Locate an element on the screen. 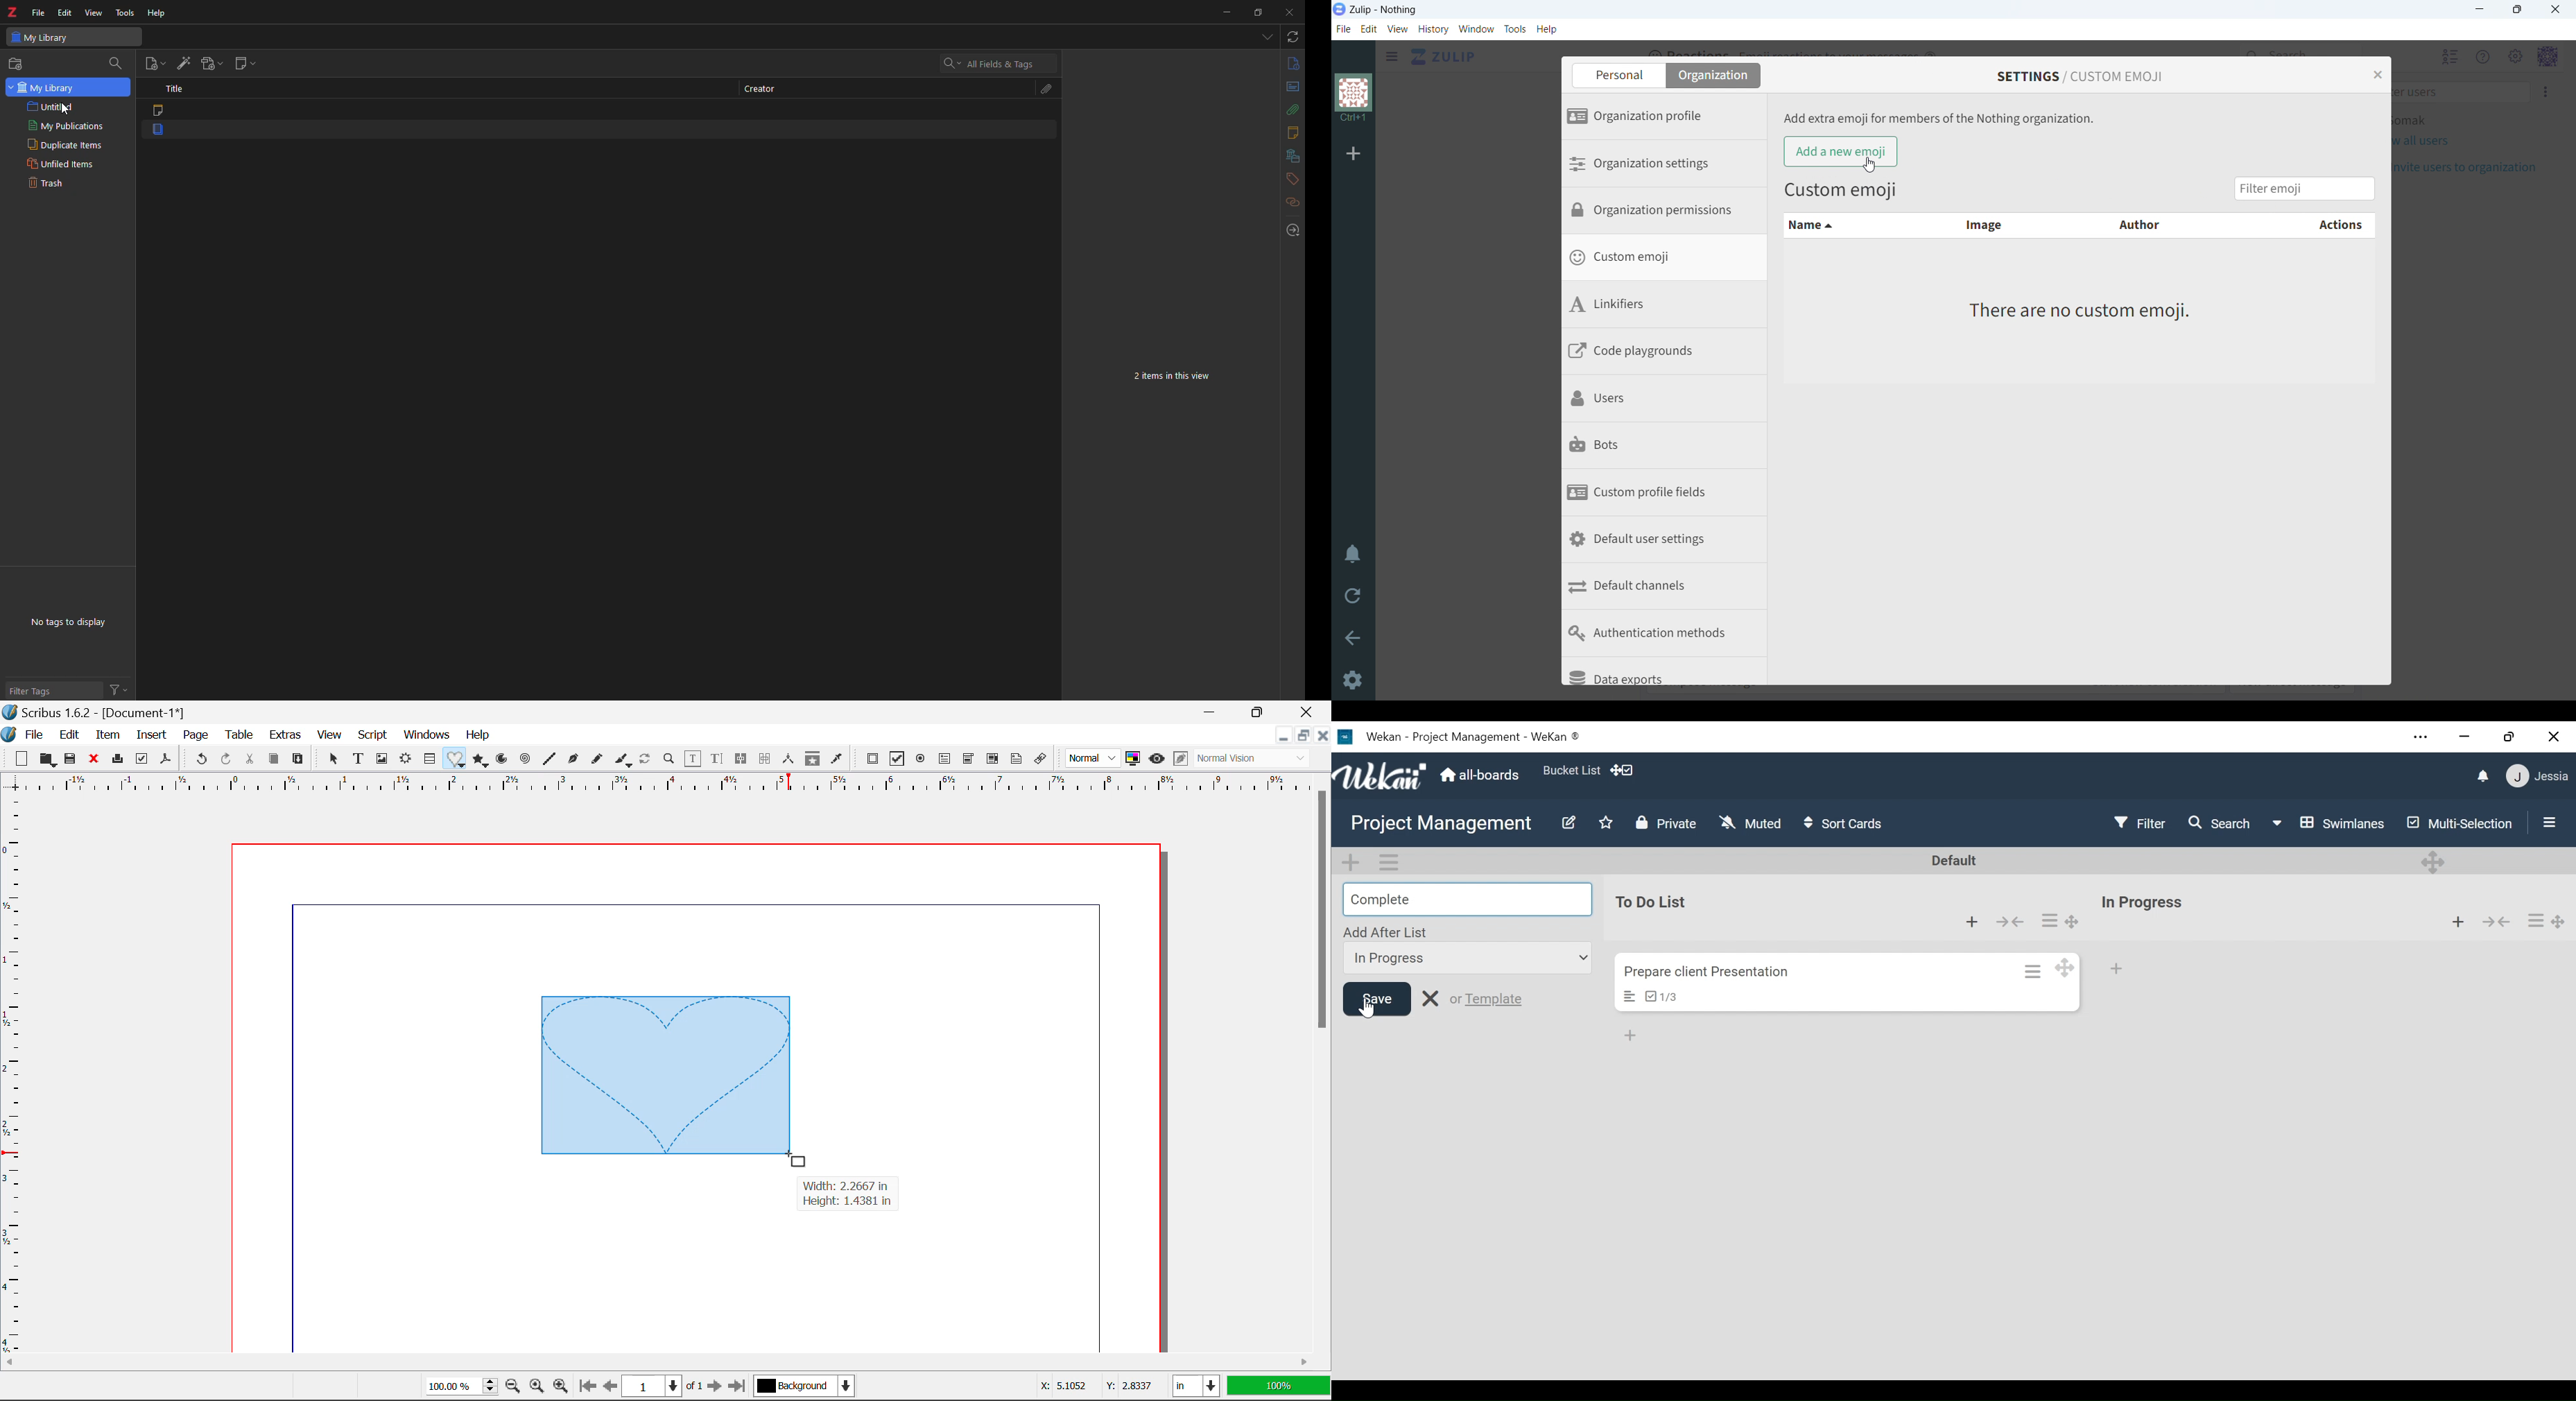 This screenshot has height=1428, width=2576. 100% is located at coordinates (1278, 1387).